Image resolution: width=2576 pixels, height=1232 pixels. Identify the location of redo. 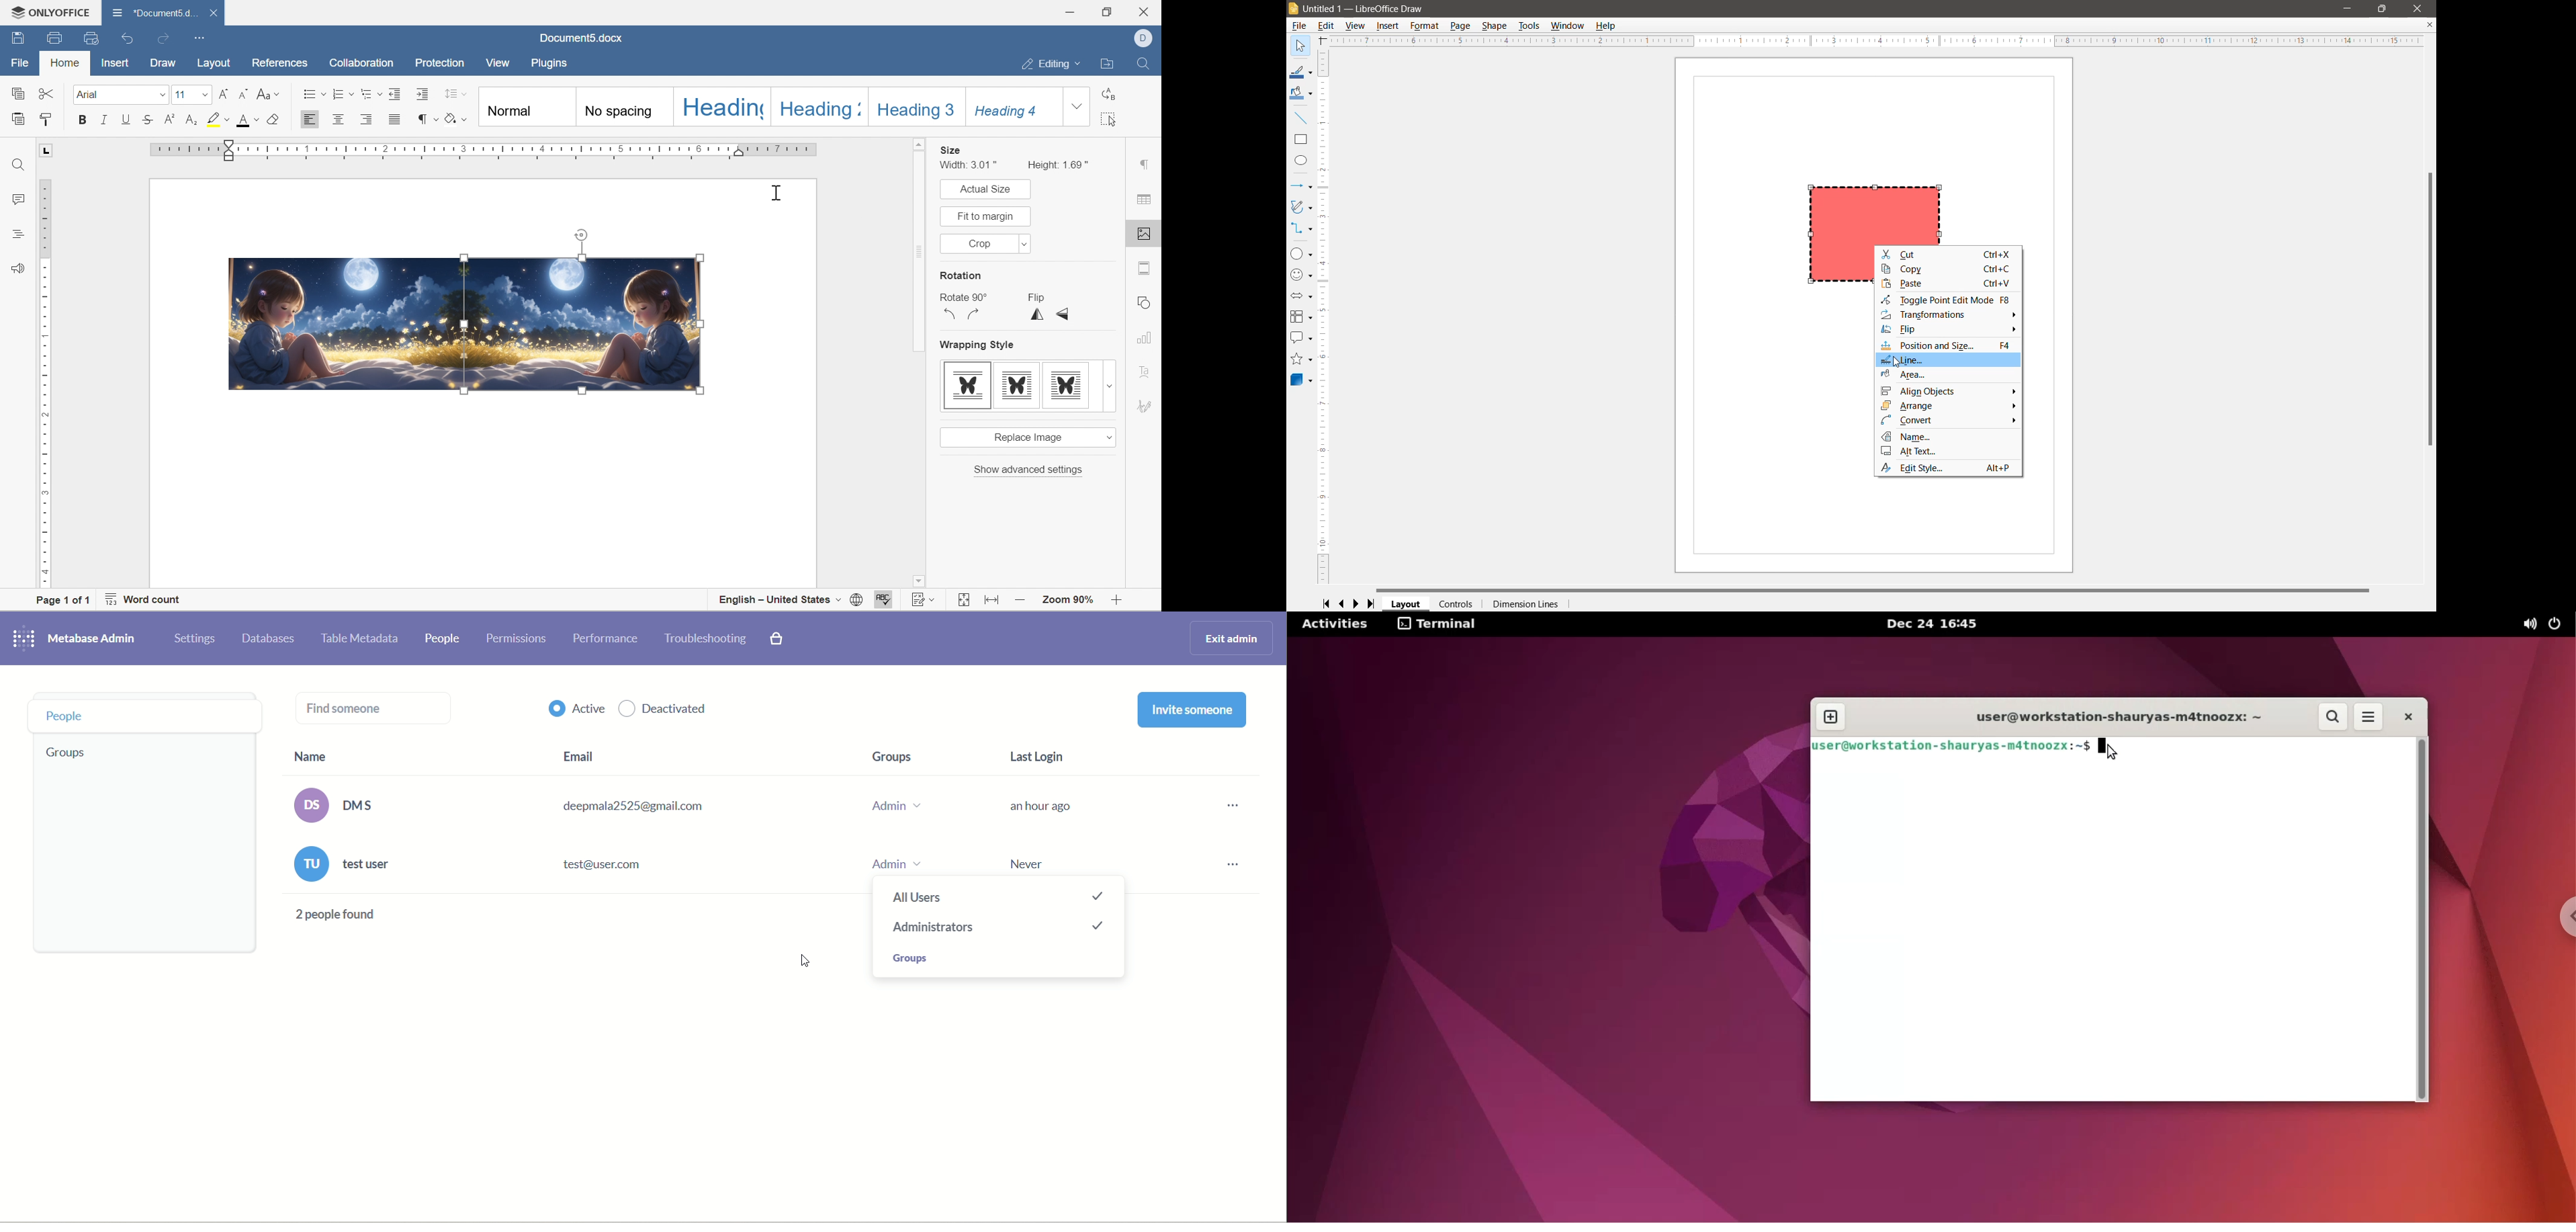
(165, 39).